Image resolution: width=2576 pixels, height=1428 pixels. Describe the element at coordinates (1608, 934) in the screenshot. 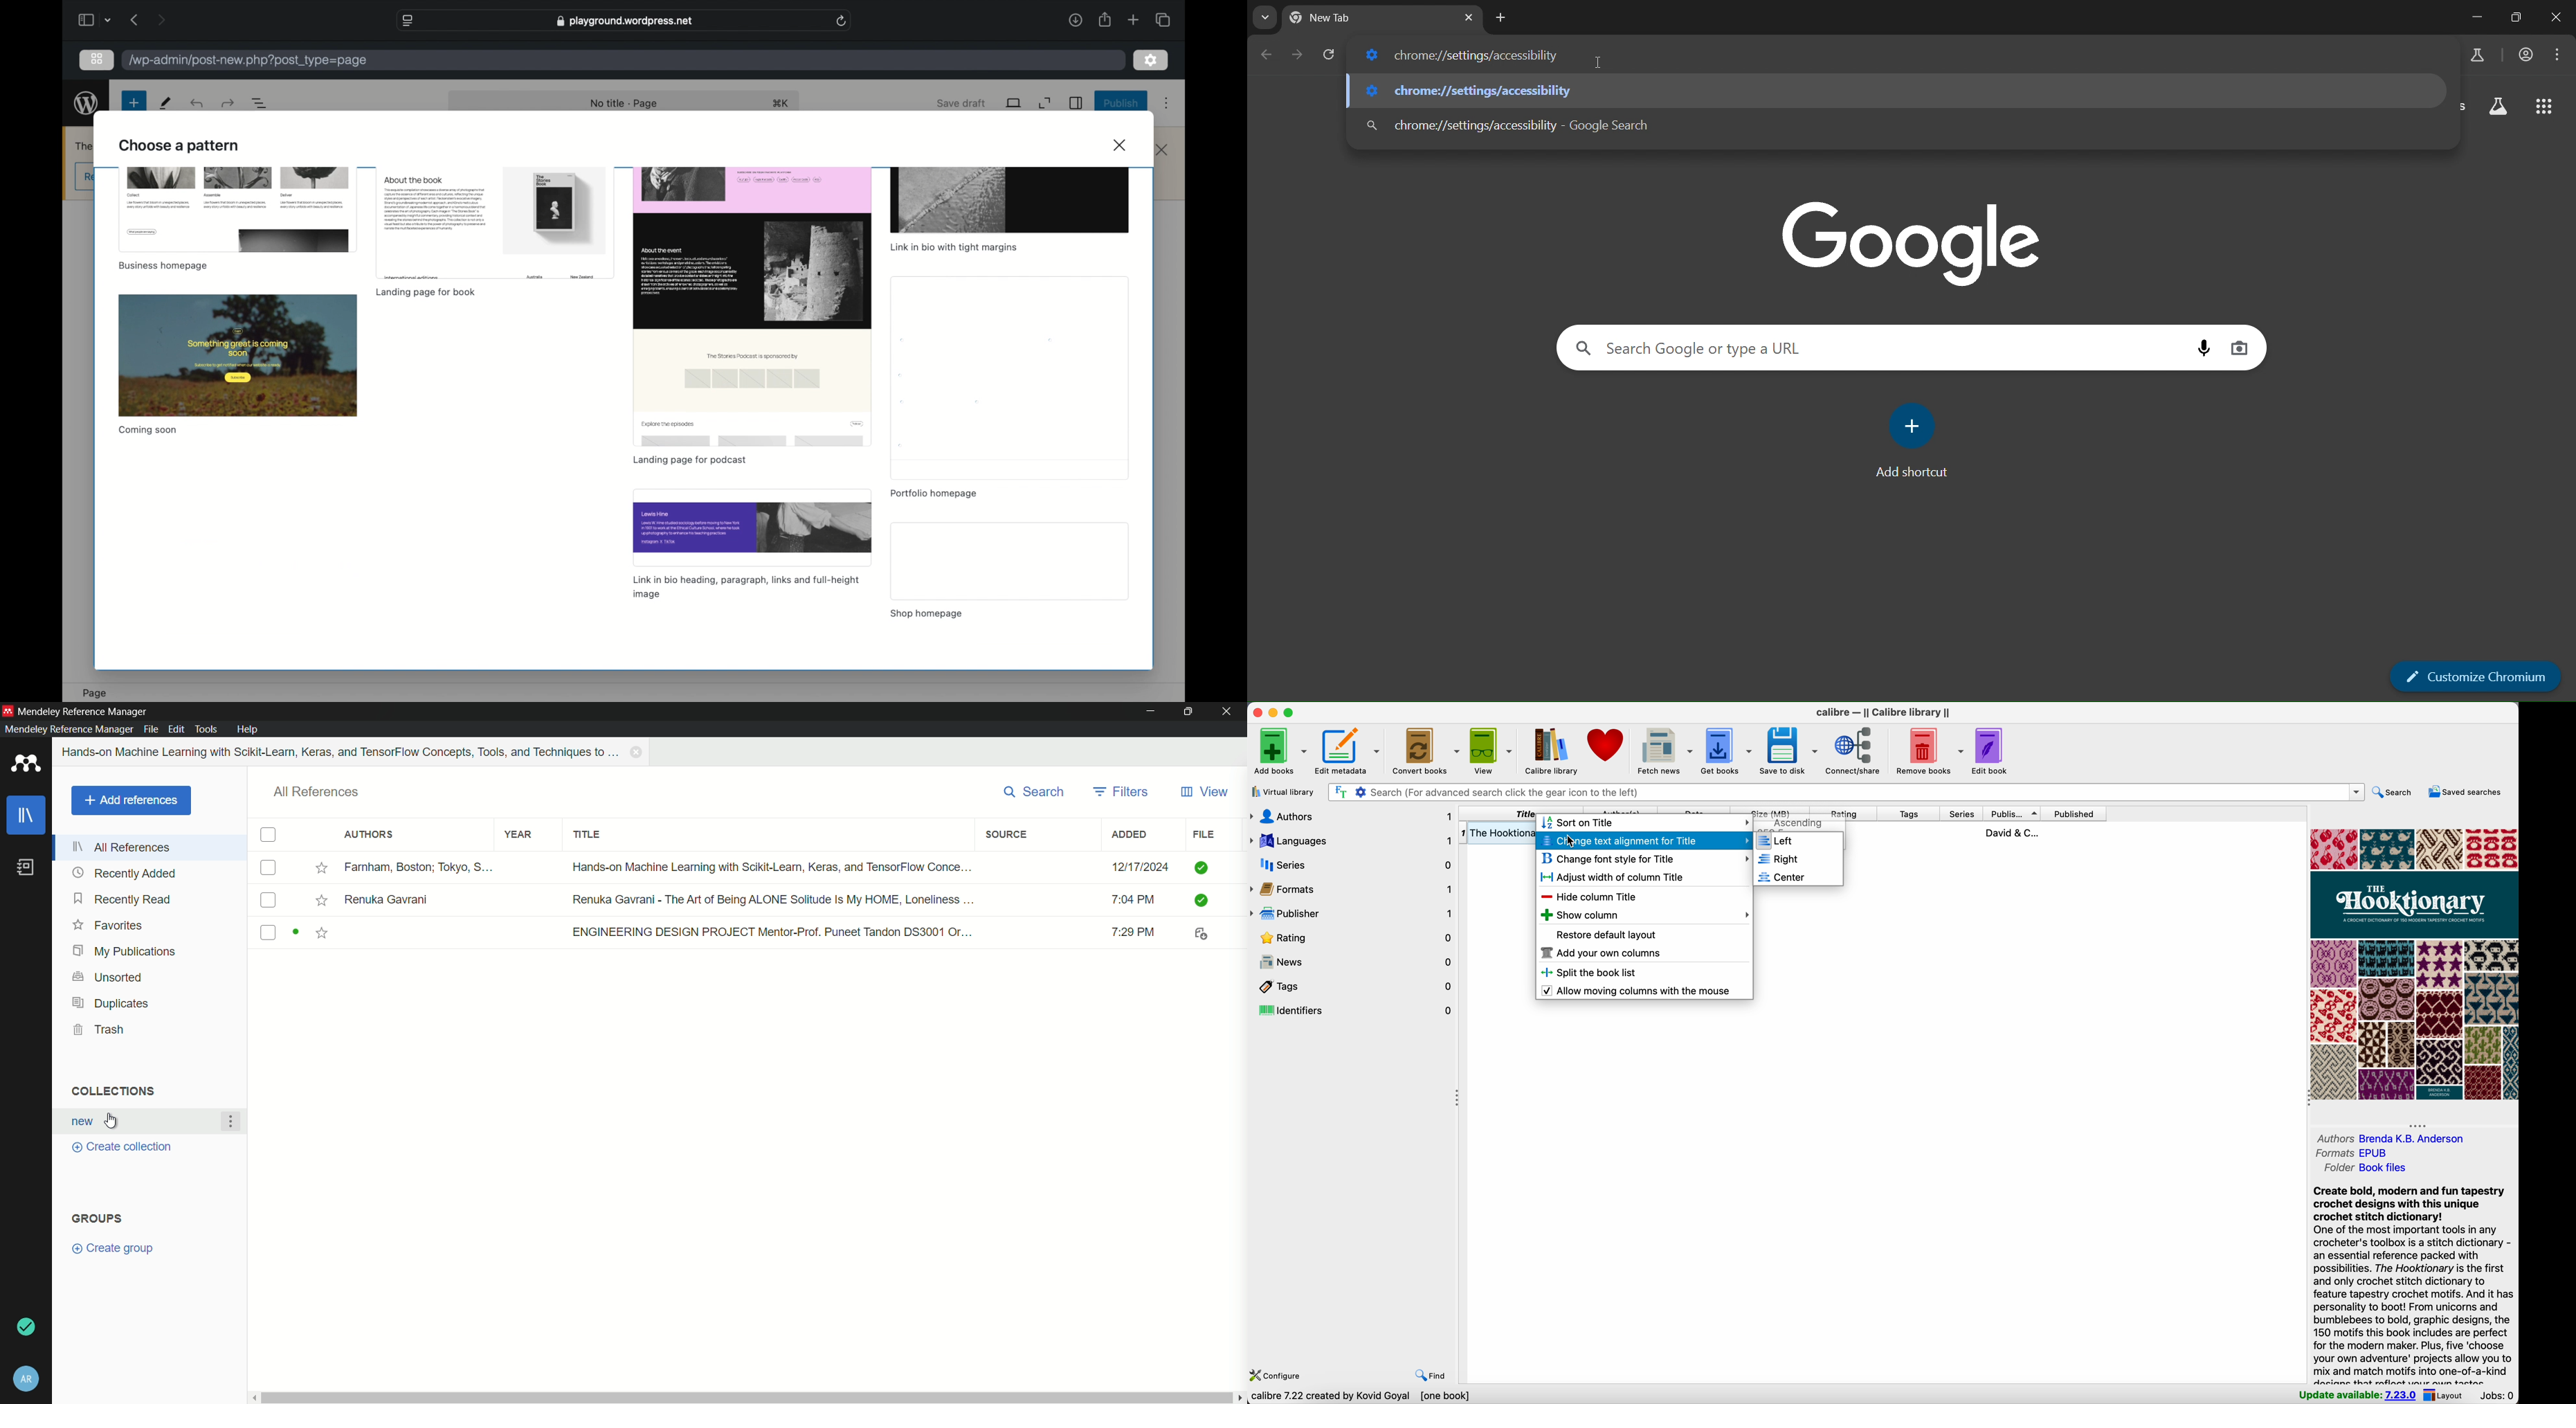

I see `restore default layout` at that location.